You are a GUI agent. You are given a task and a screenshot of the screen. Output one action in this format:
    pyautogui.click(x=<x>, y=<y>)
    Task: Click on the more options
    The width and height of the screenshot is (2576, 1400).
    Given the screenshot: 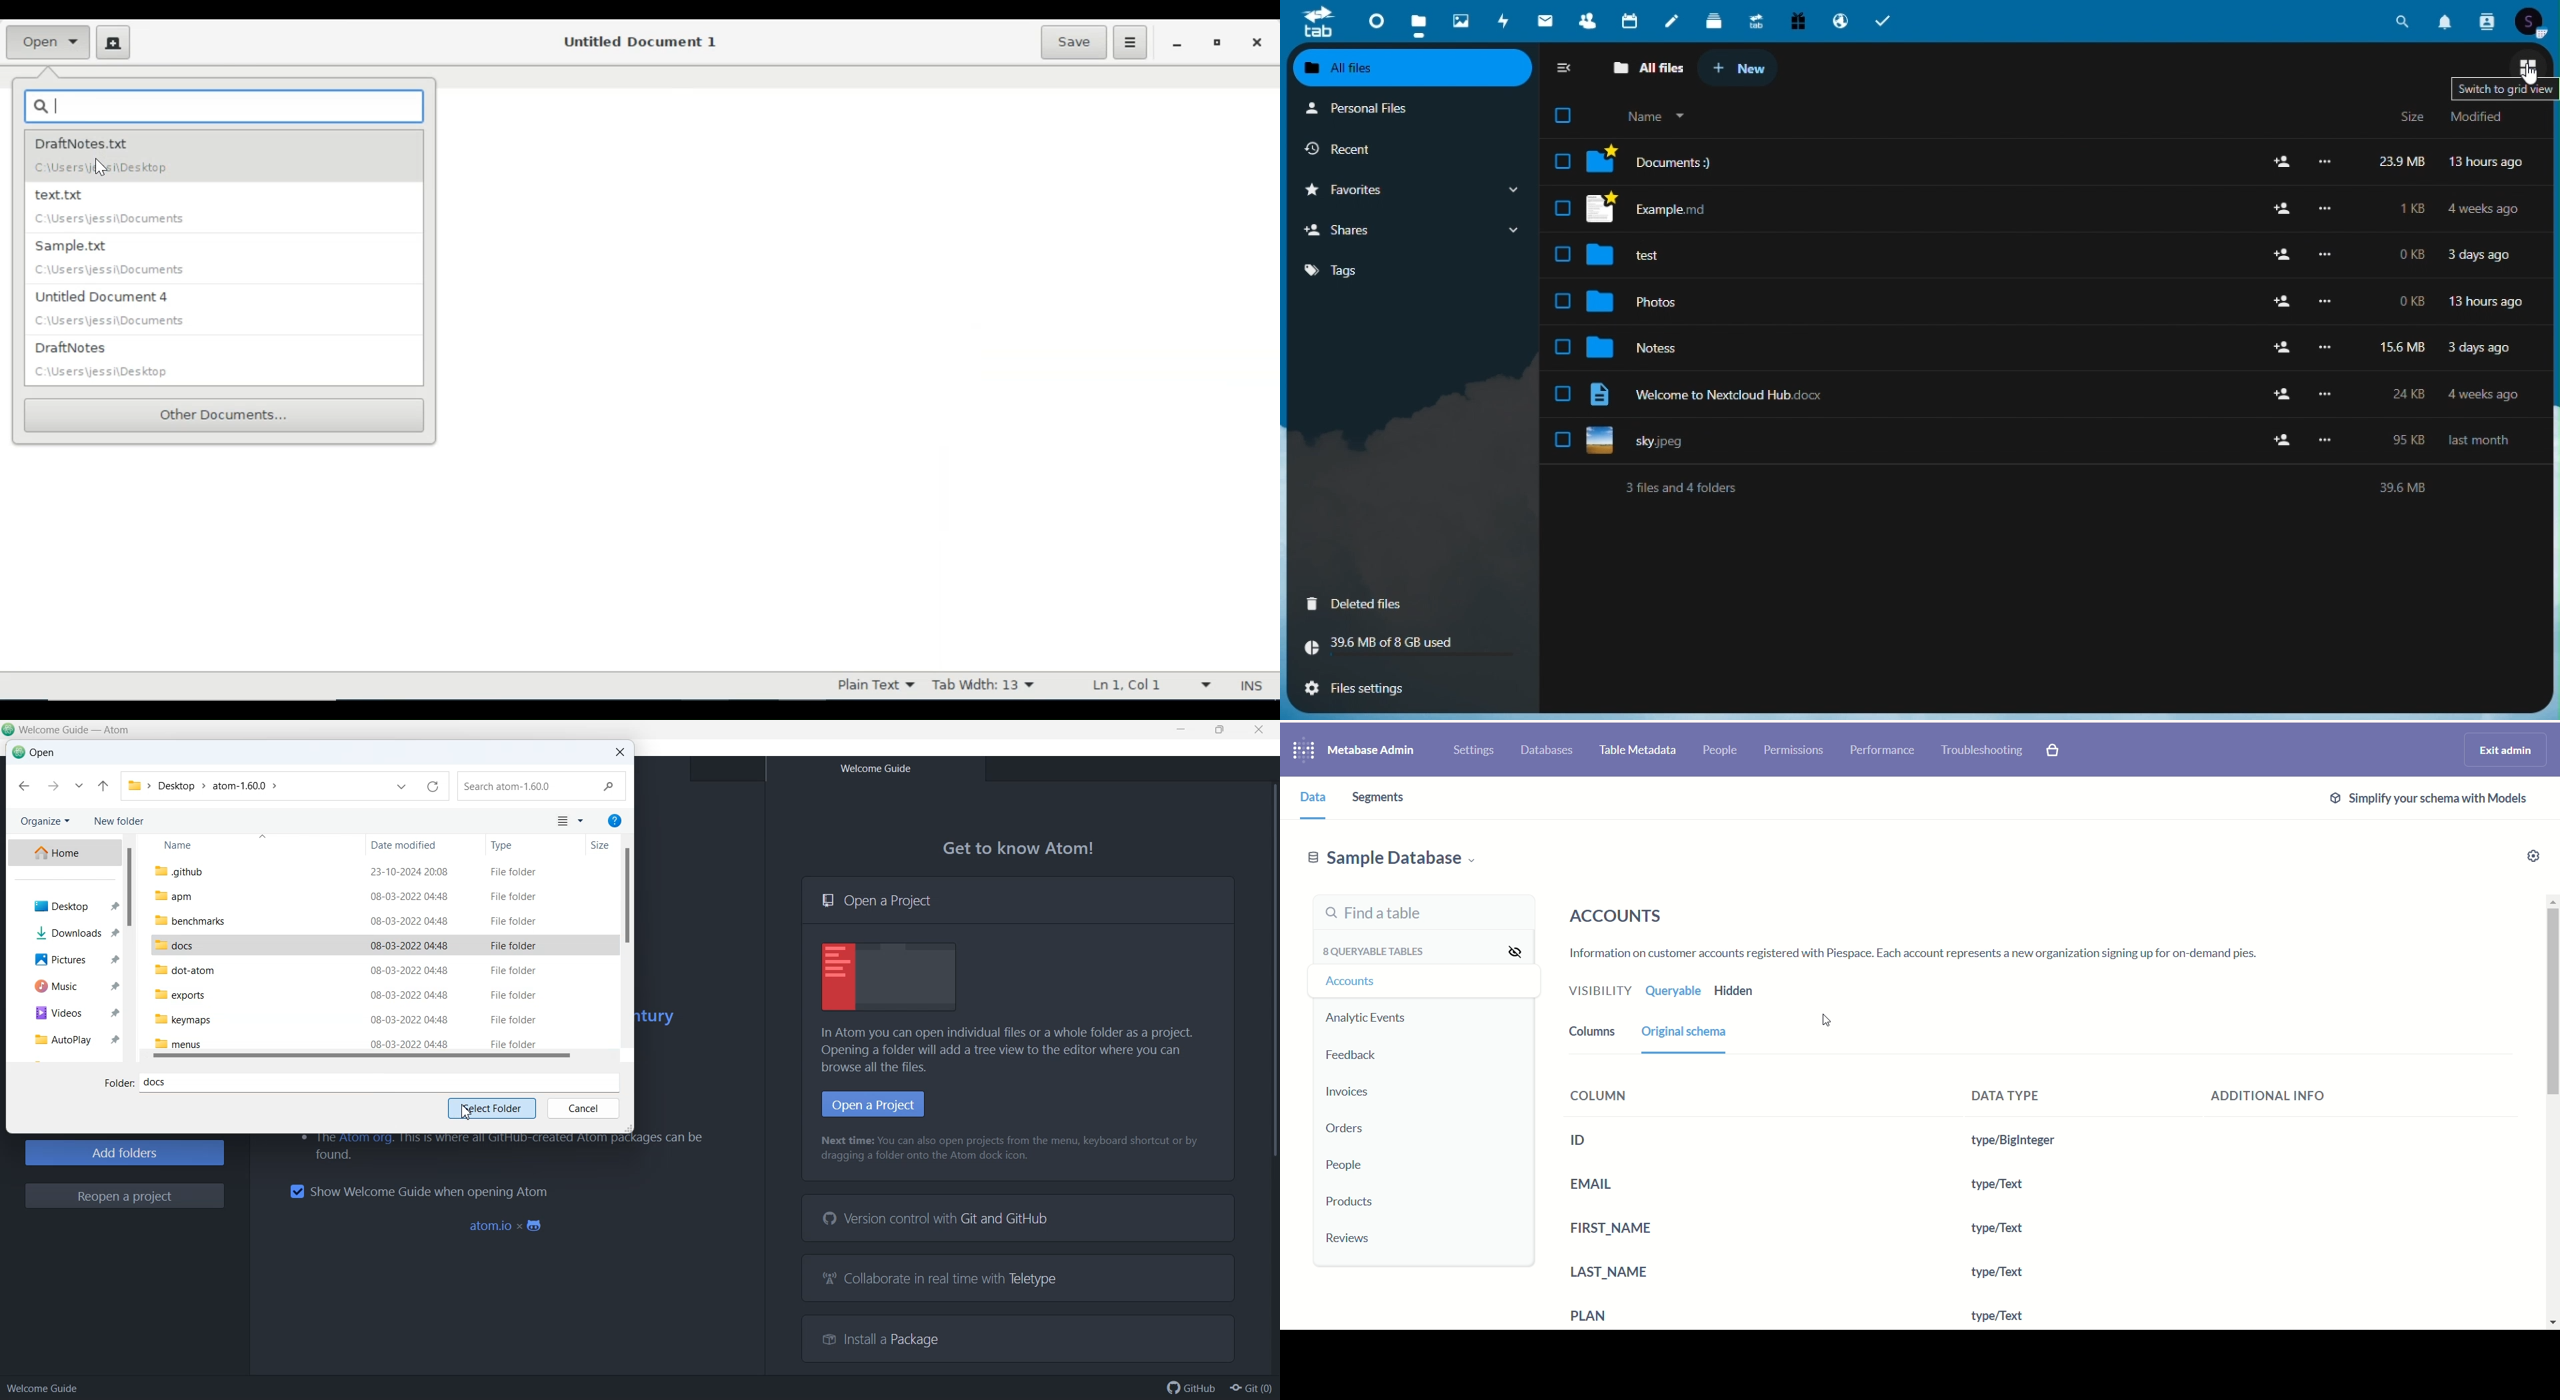 What is the action you would take?
    pyautogui.click(x=2324, y=440)
    